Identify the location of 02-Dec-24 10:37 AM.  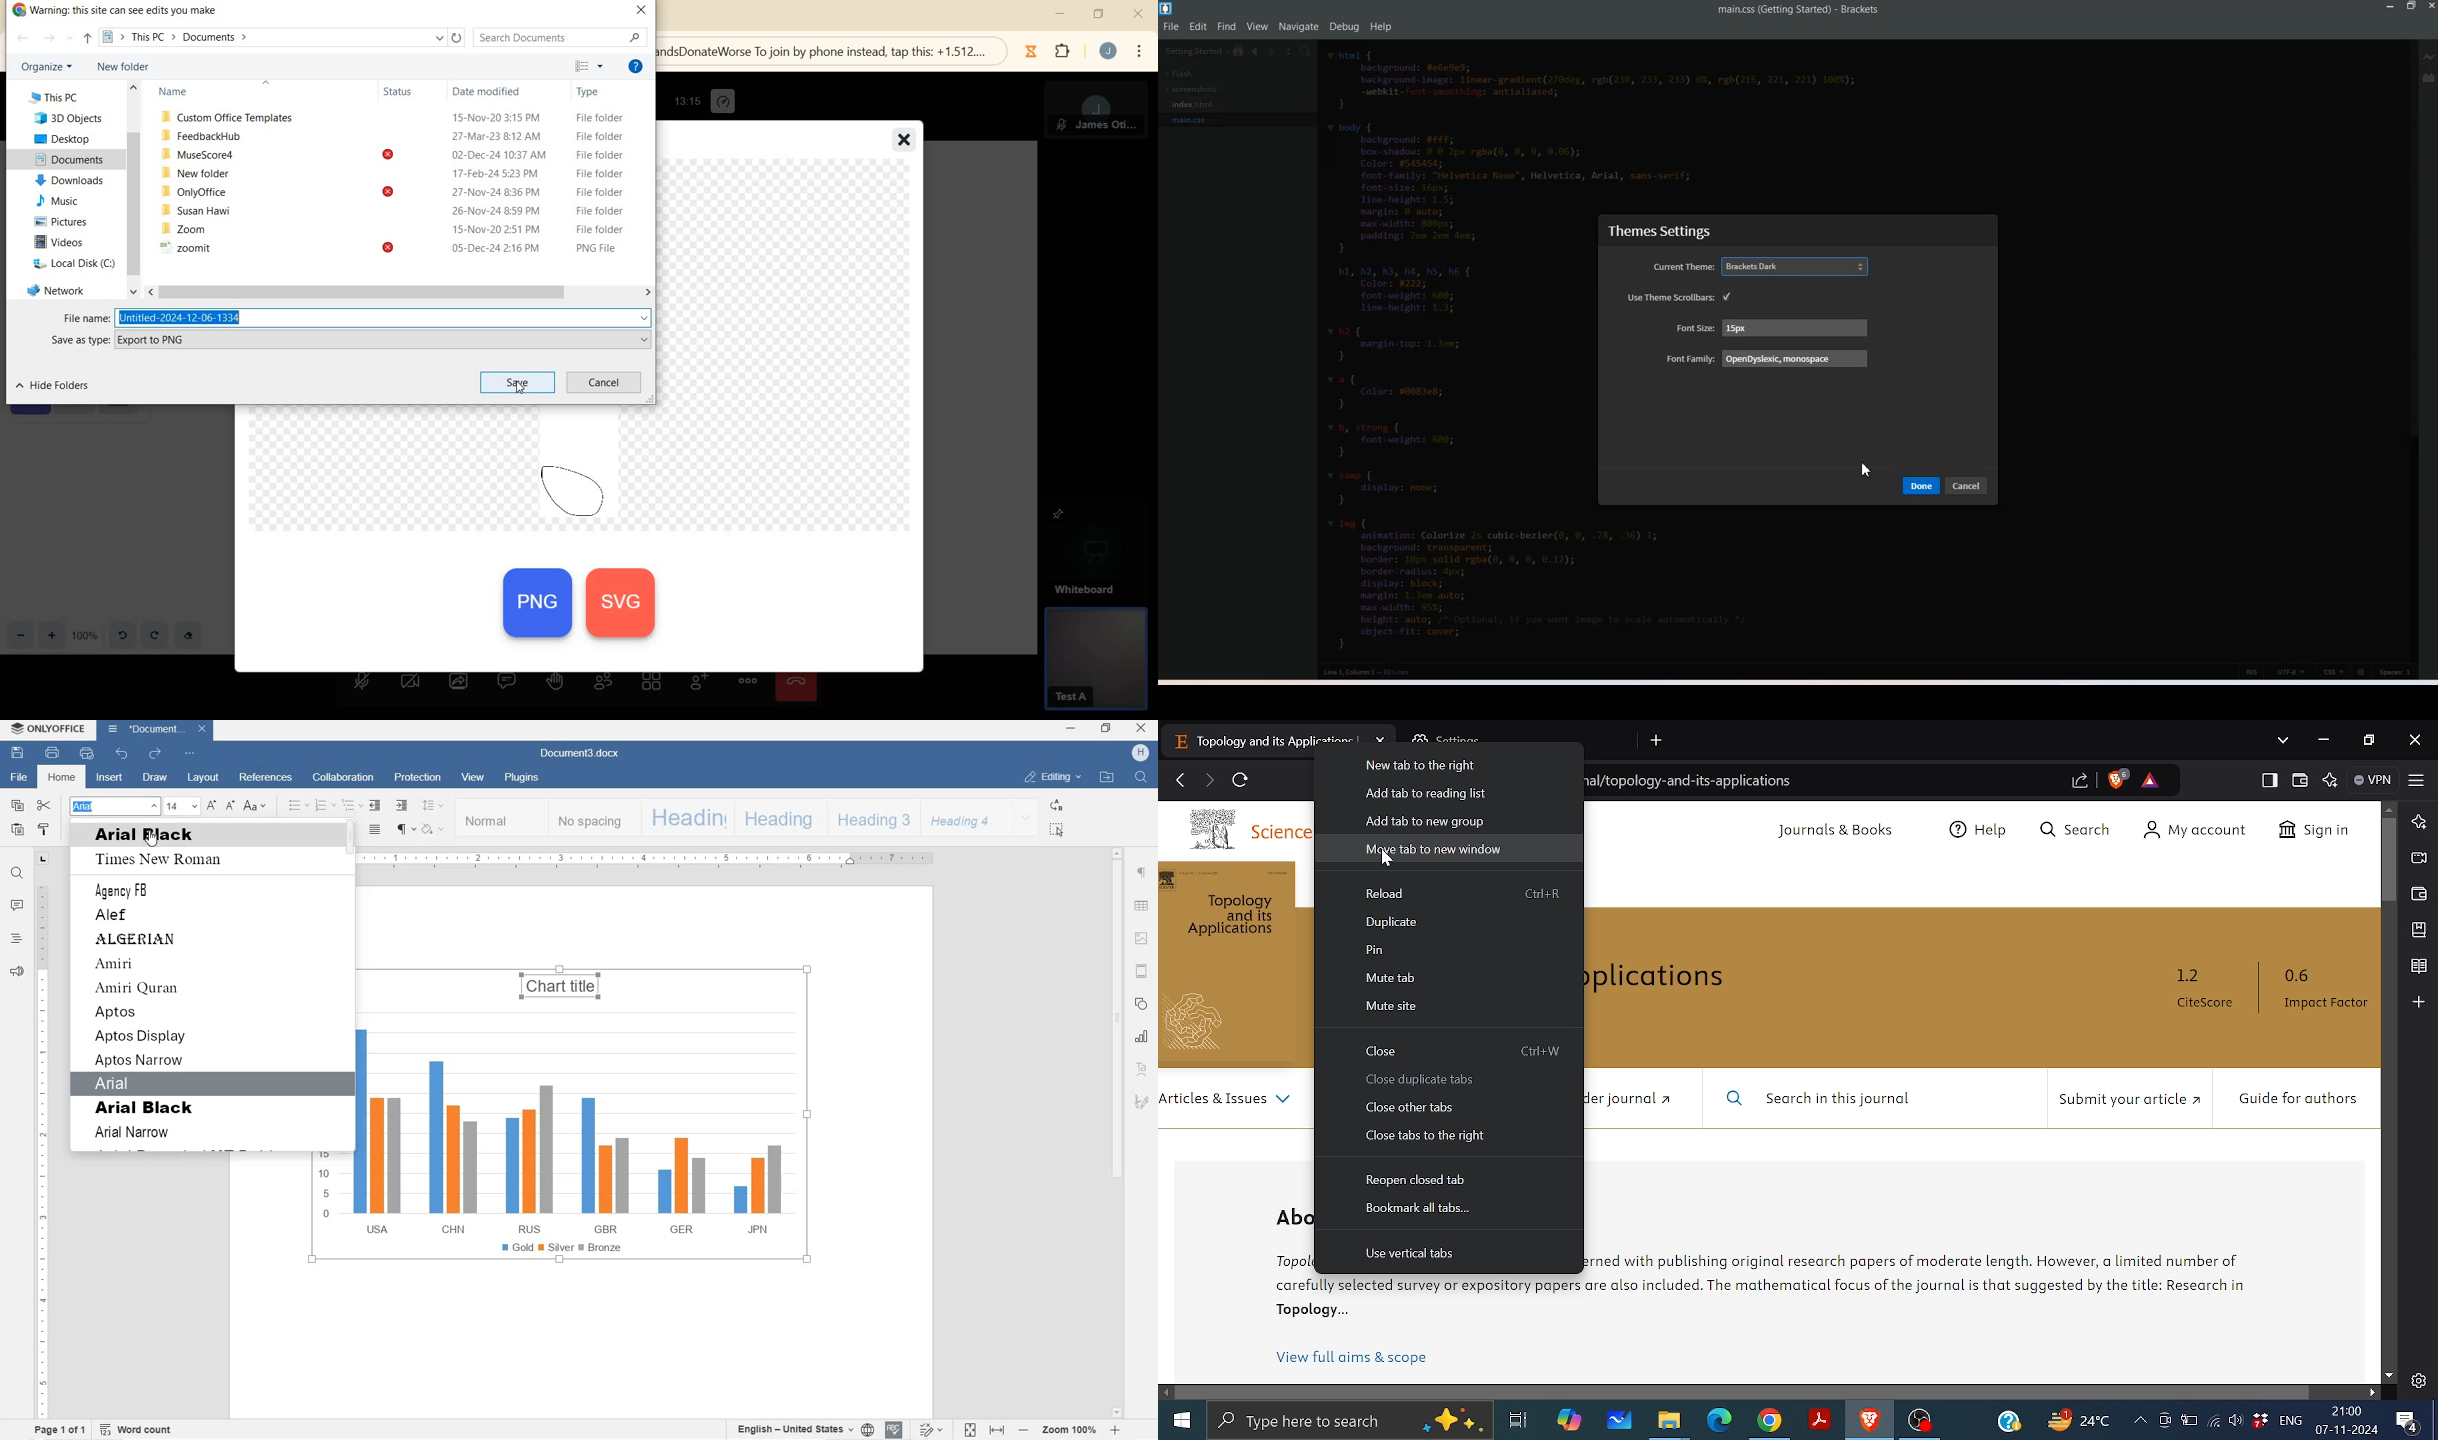
(497, 153).